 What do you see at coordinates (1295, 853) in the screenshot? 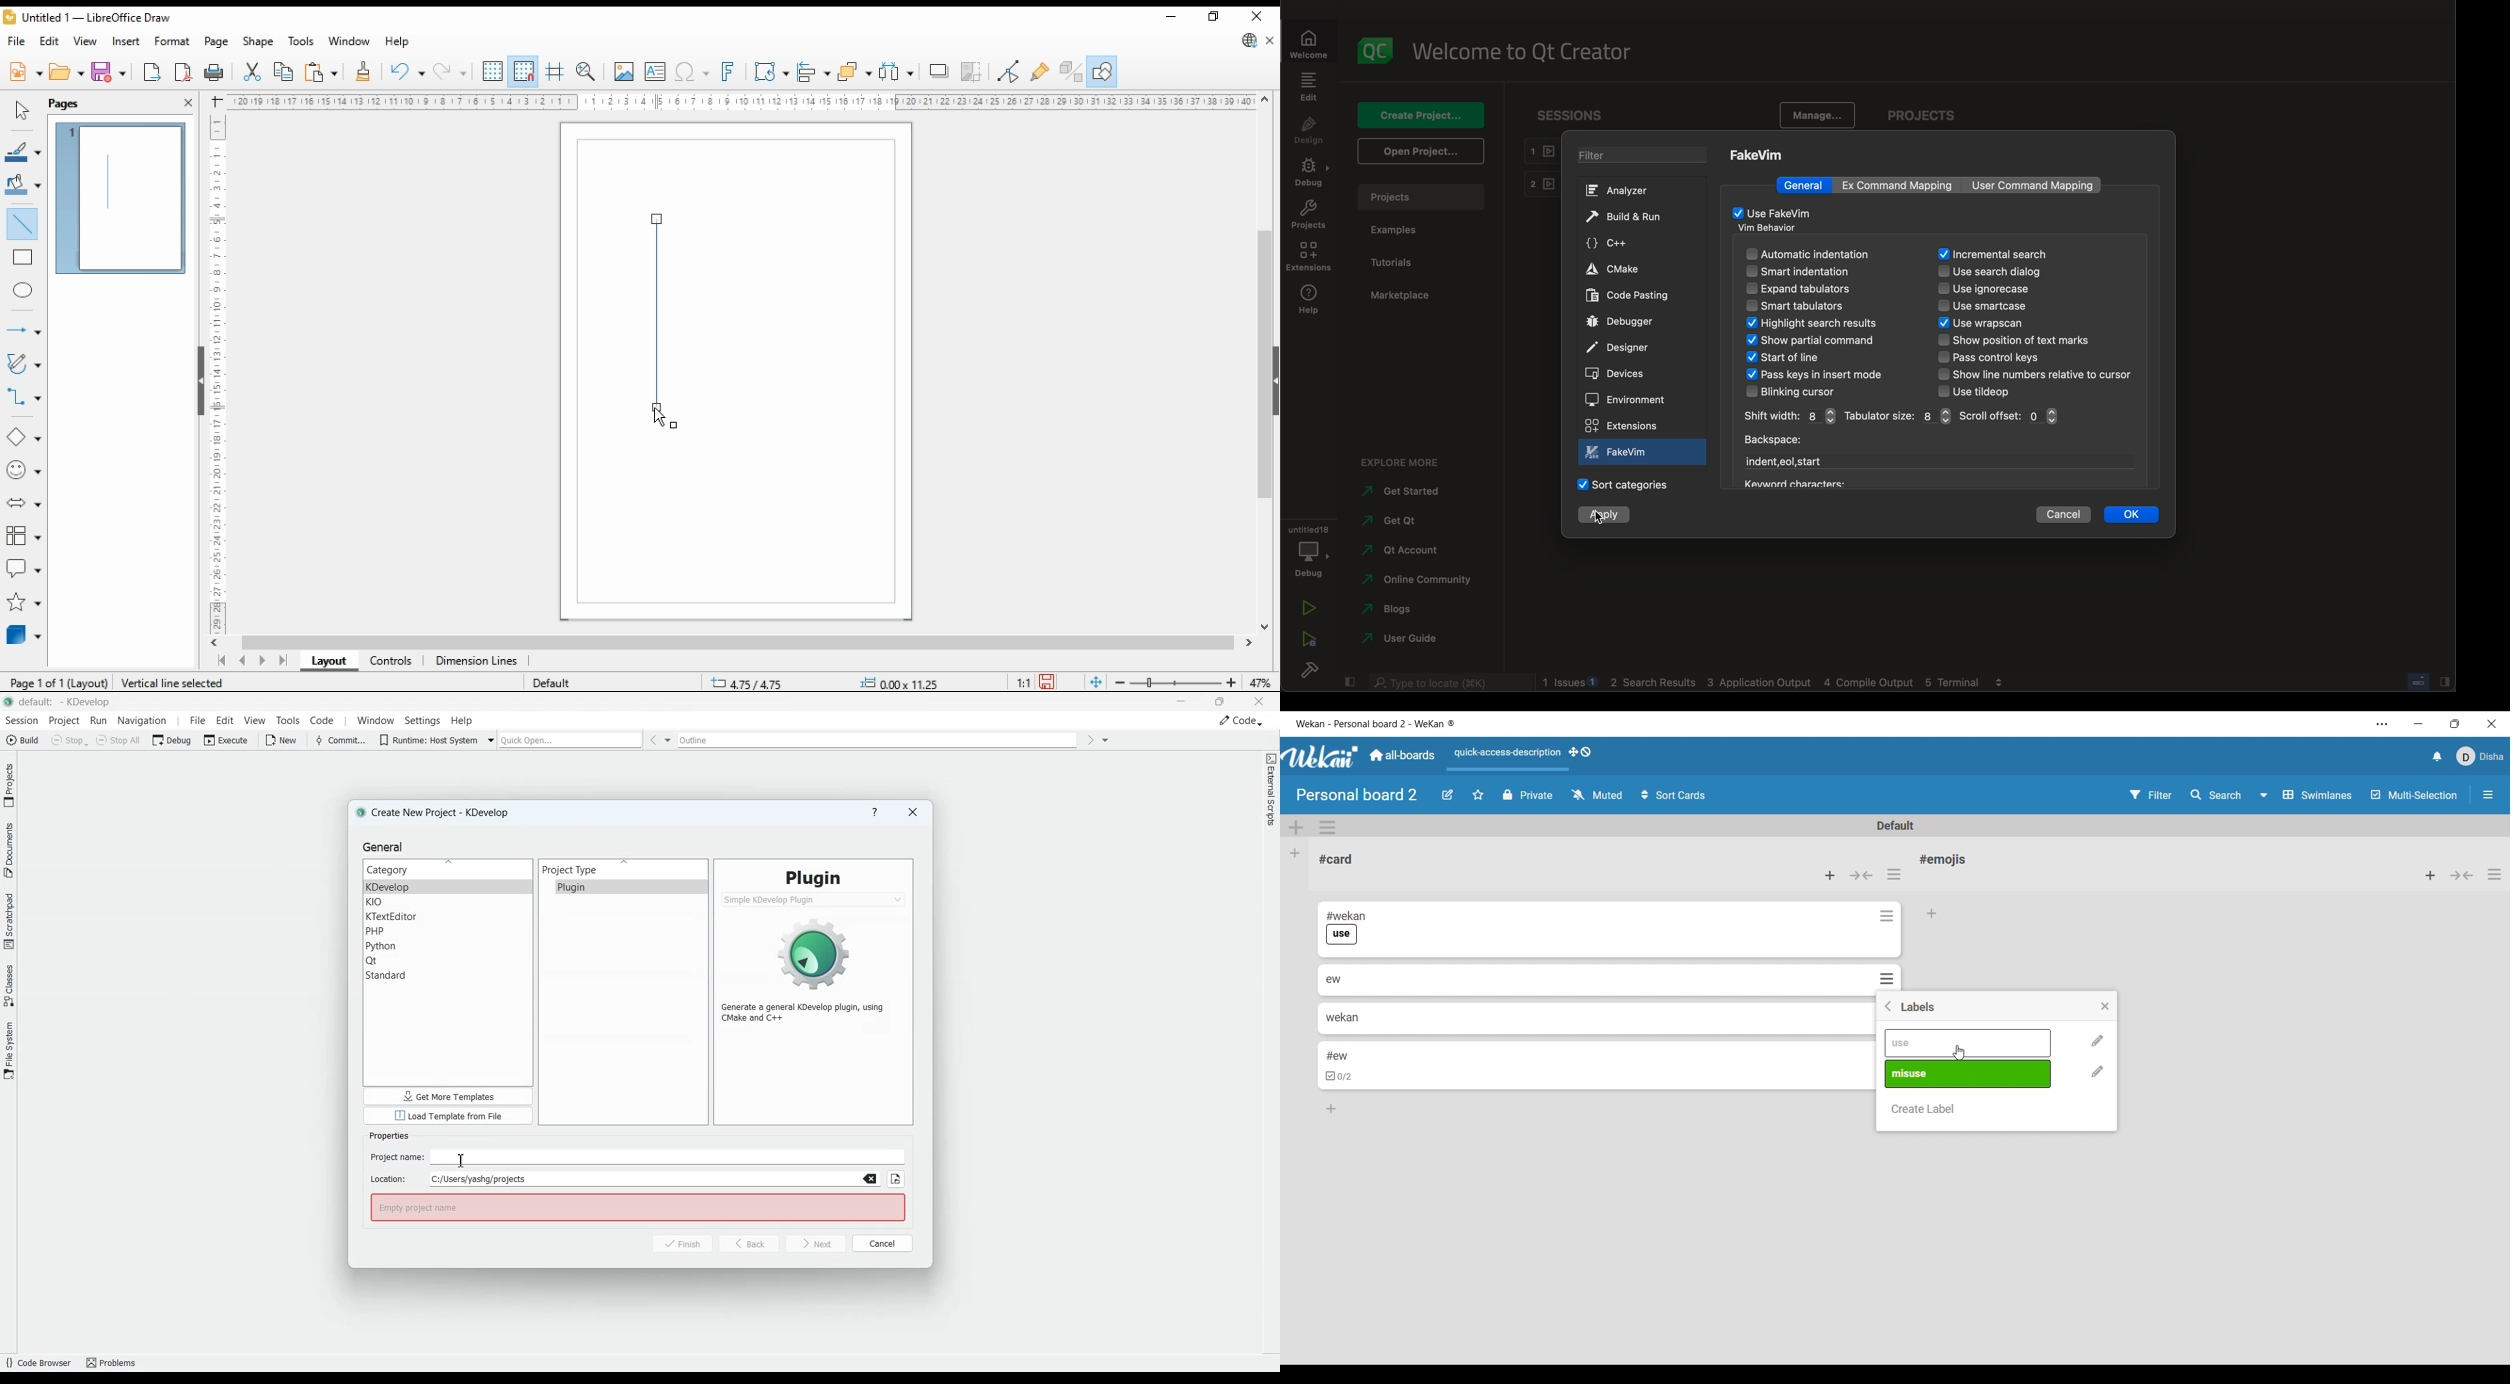
I see `Add list` at bounding box center [1295, 853].